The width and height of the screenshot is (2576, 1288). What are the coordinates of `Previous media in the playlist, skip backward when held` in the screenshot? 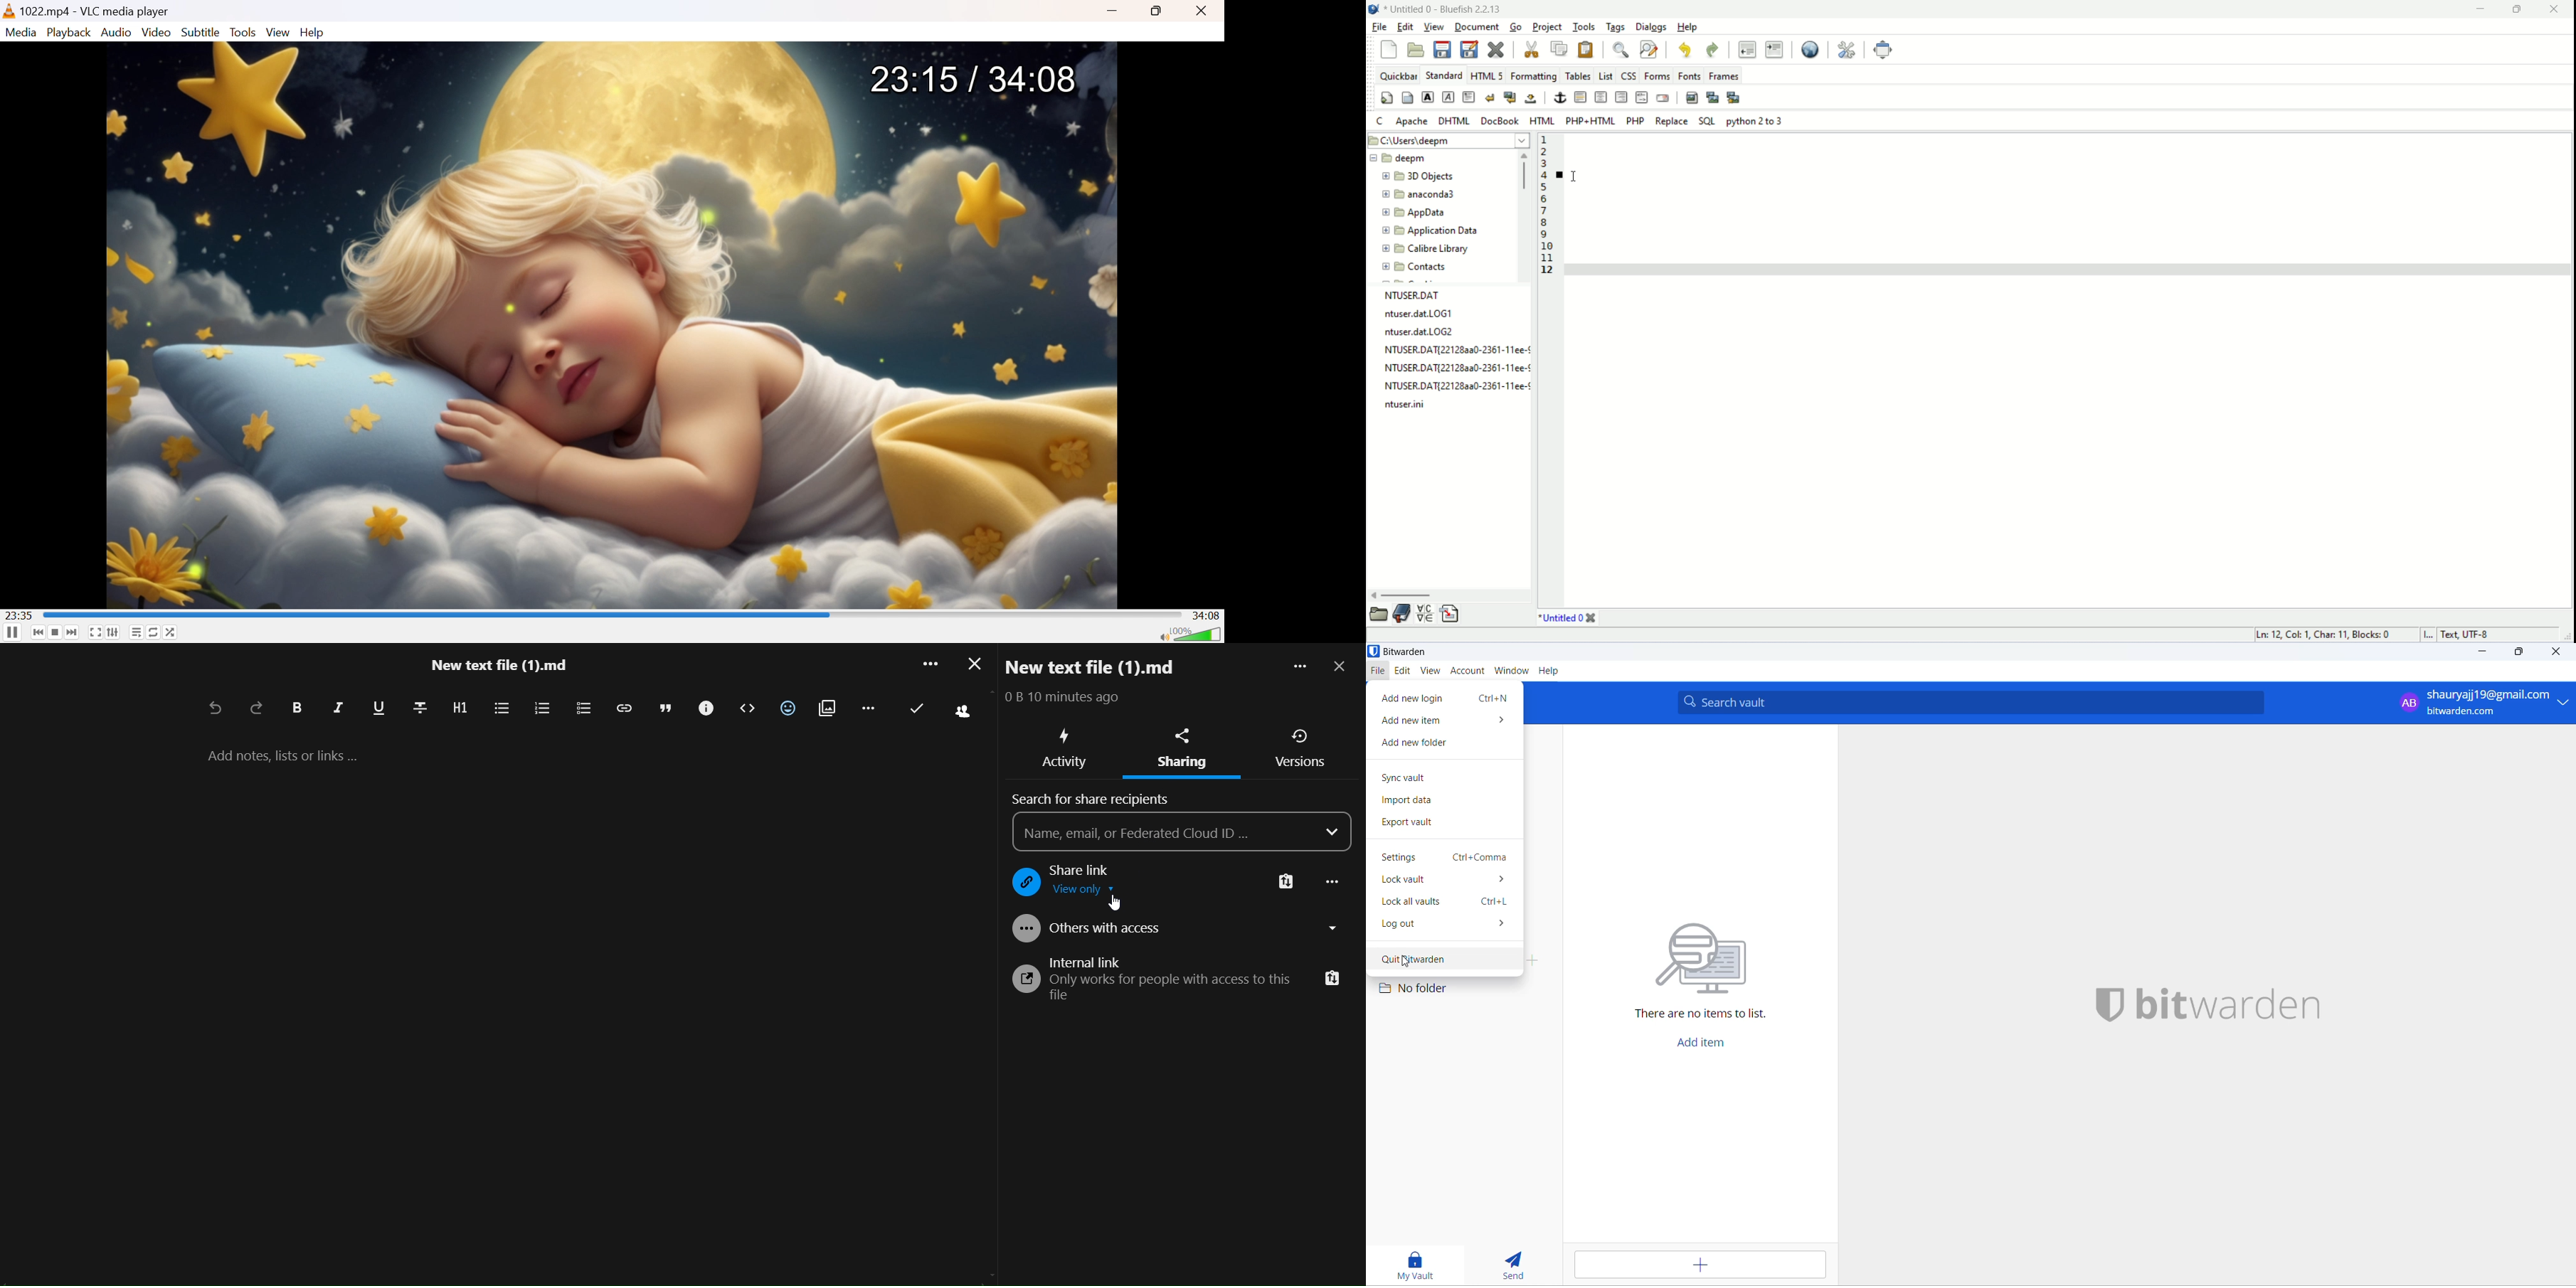 It's located at (39, 633).